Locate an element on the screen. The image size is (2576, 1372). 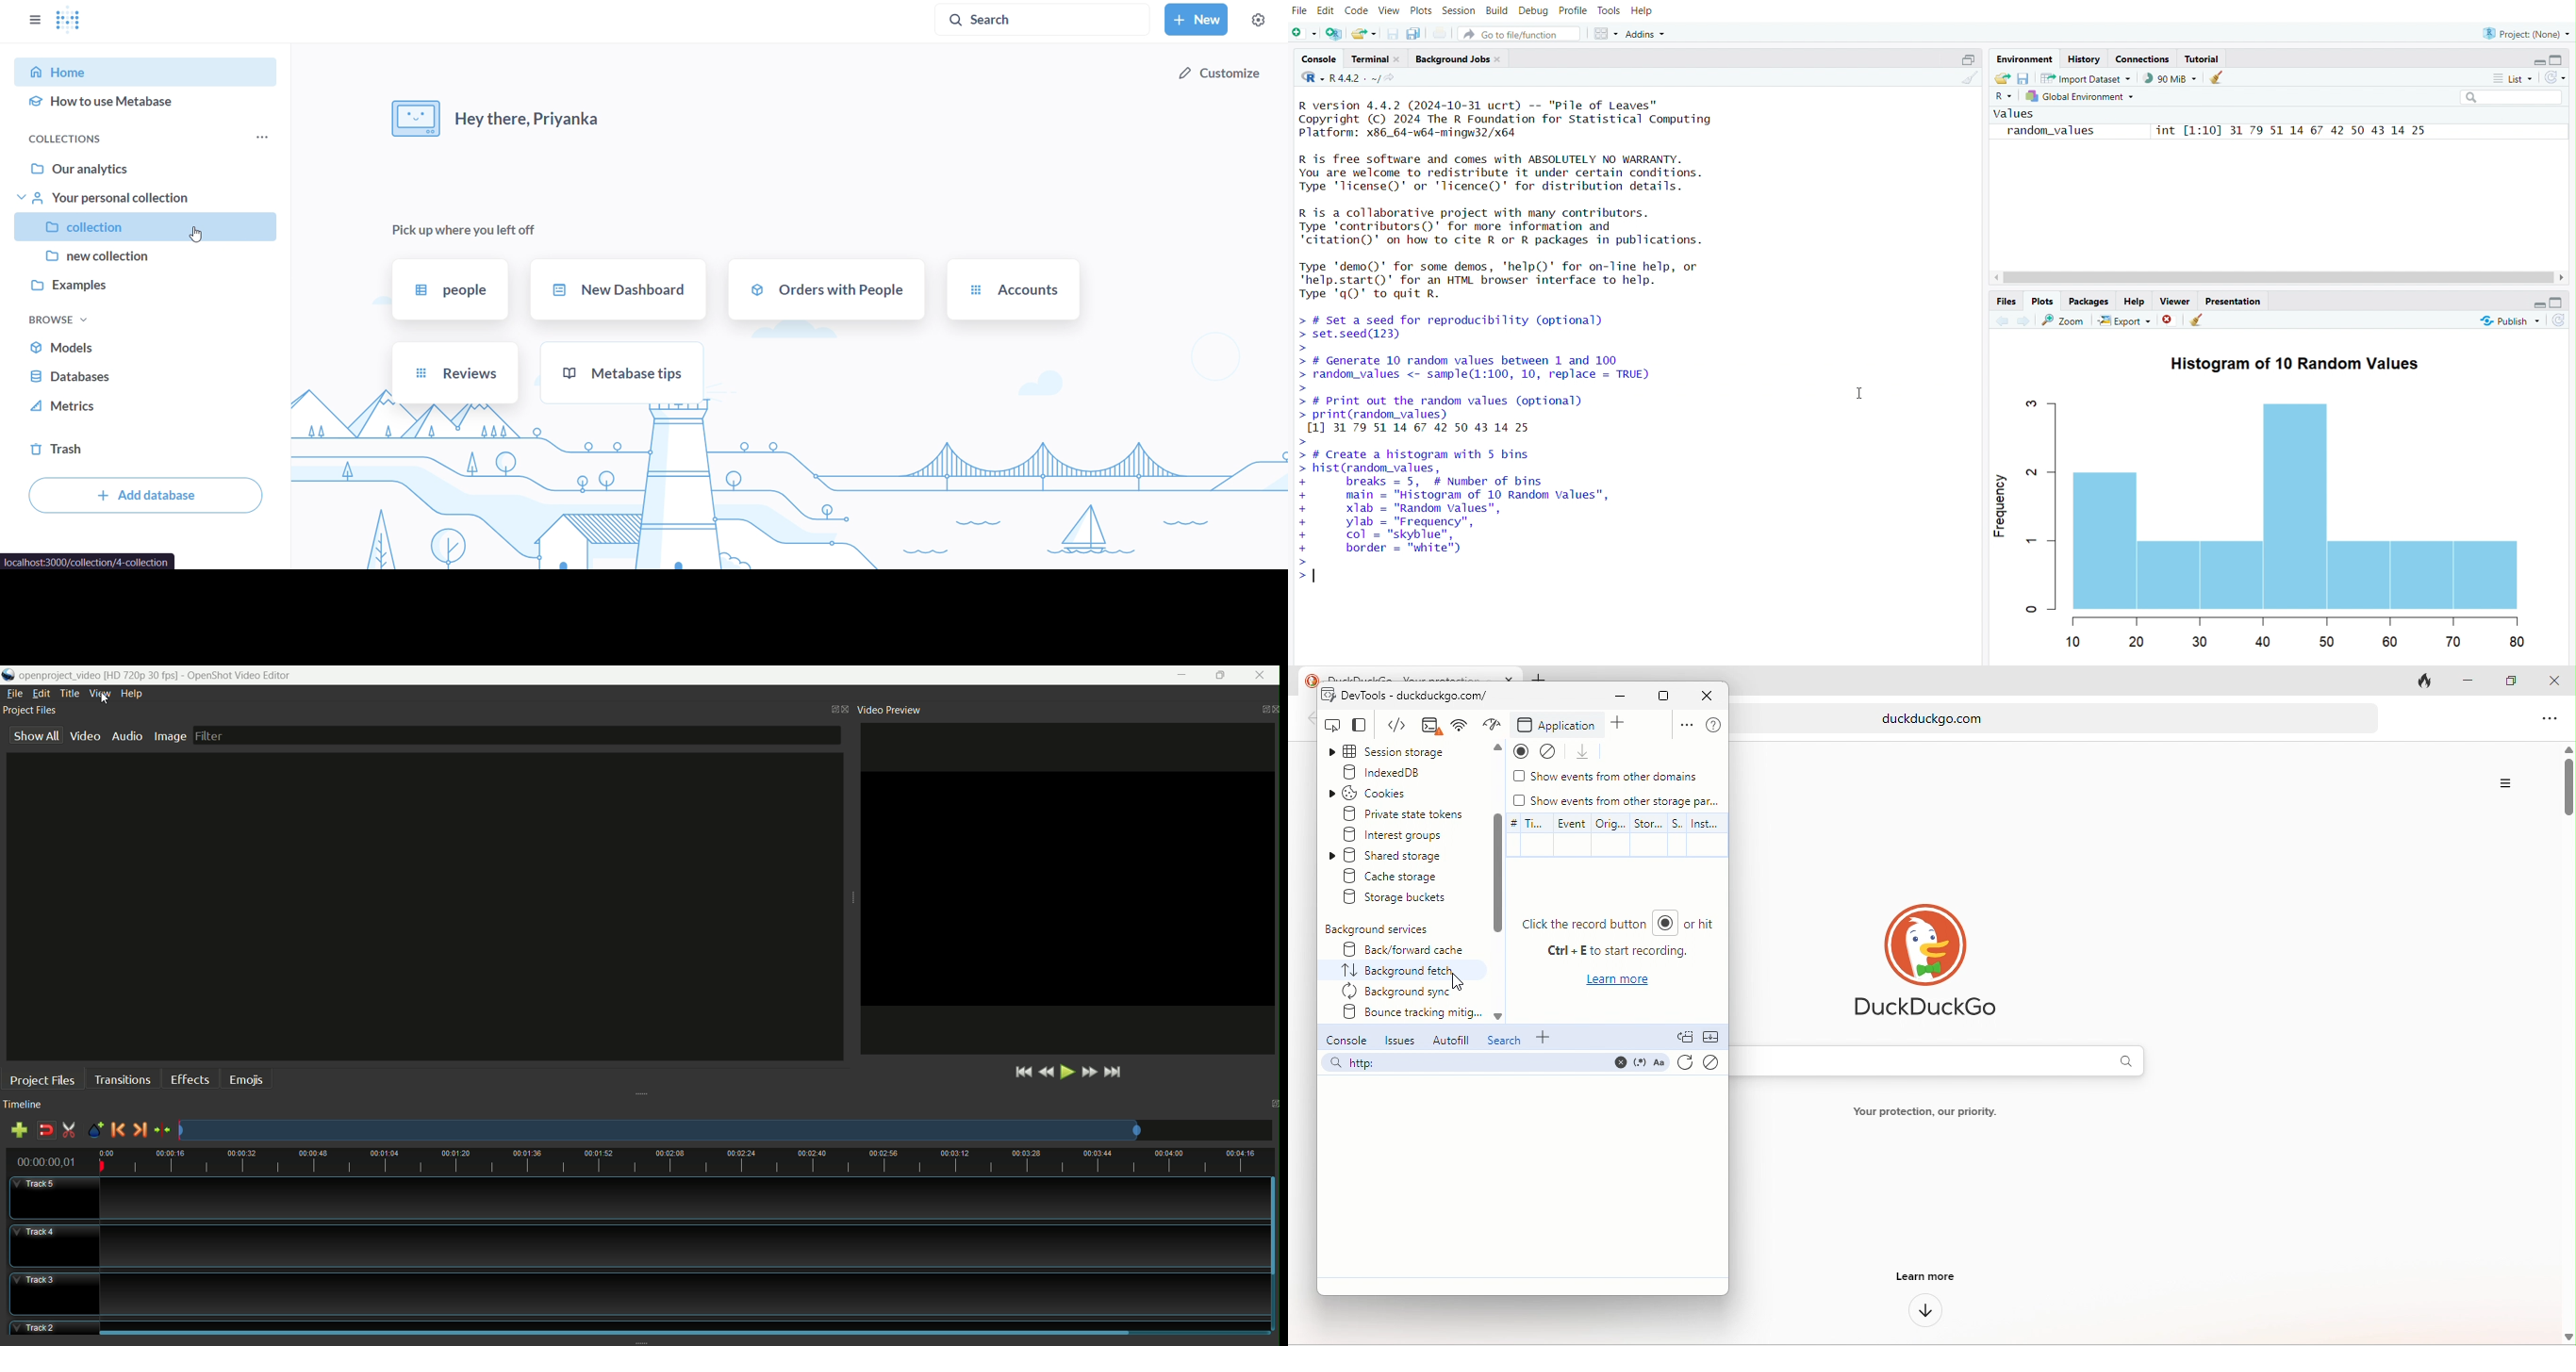
version of R is located at coordinates (1534, 117).